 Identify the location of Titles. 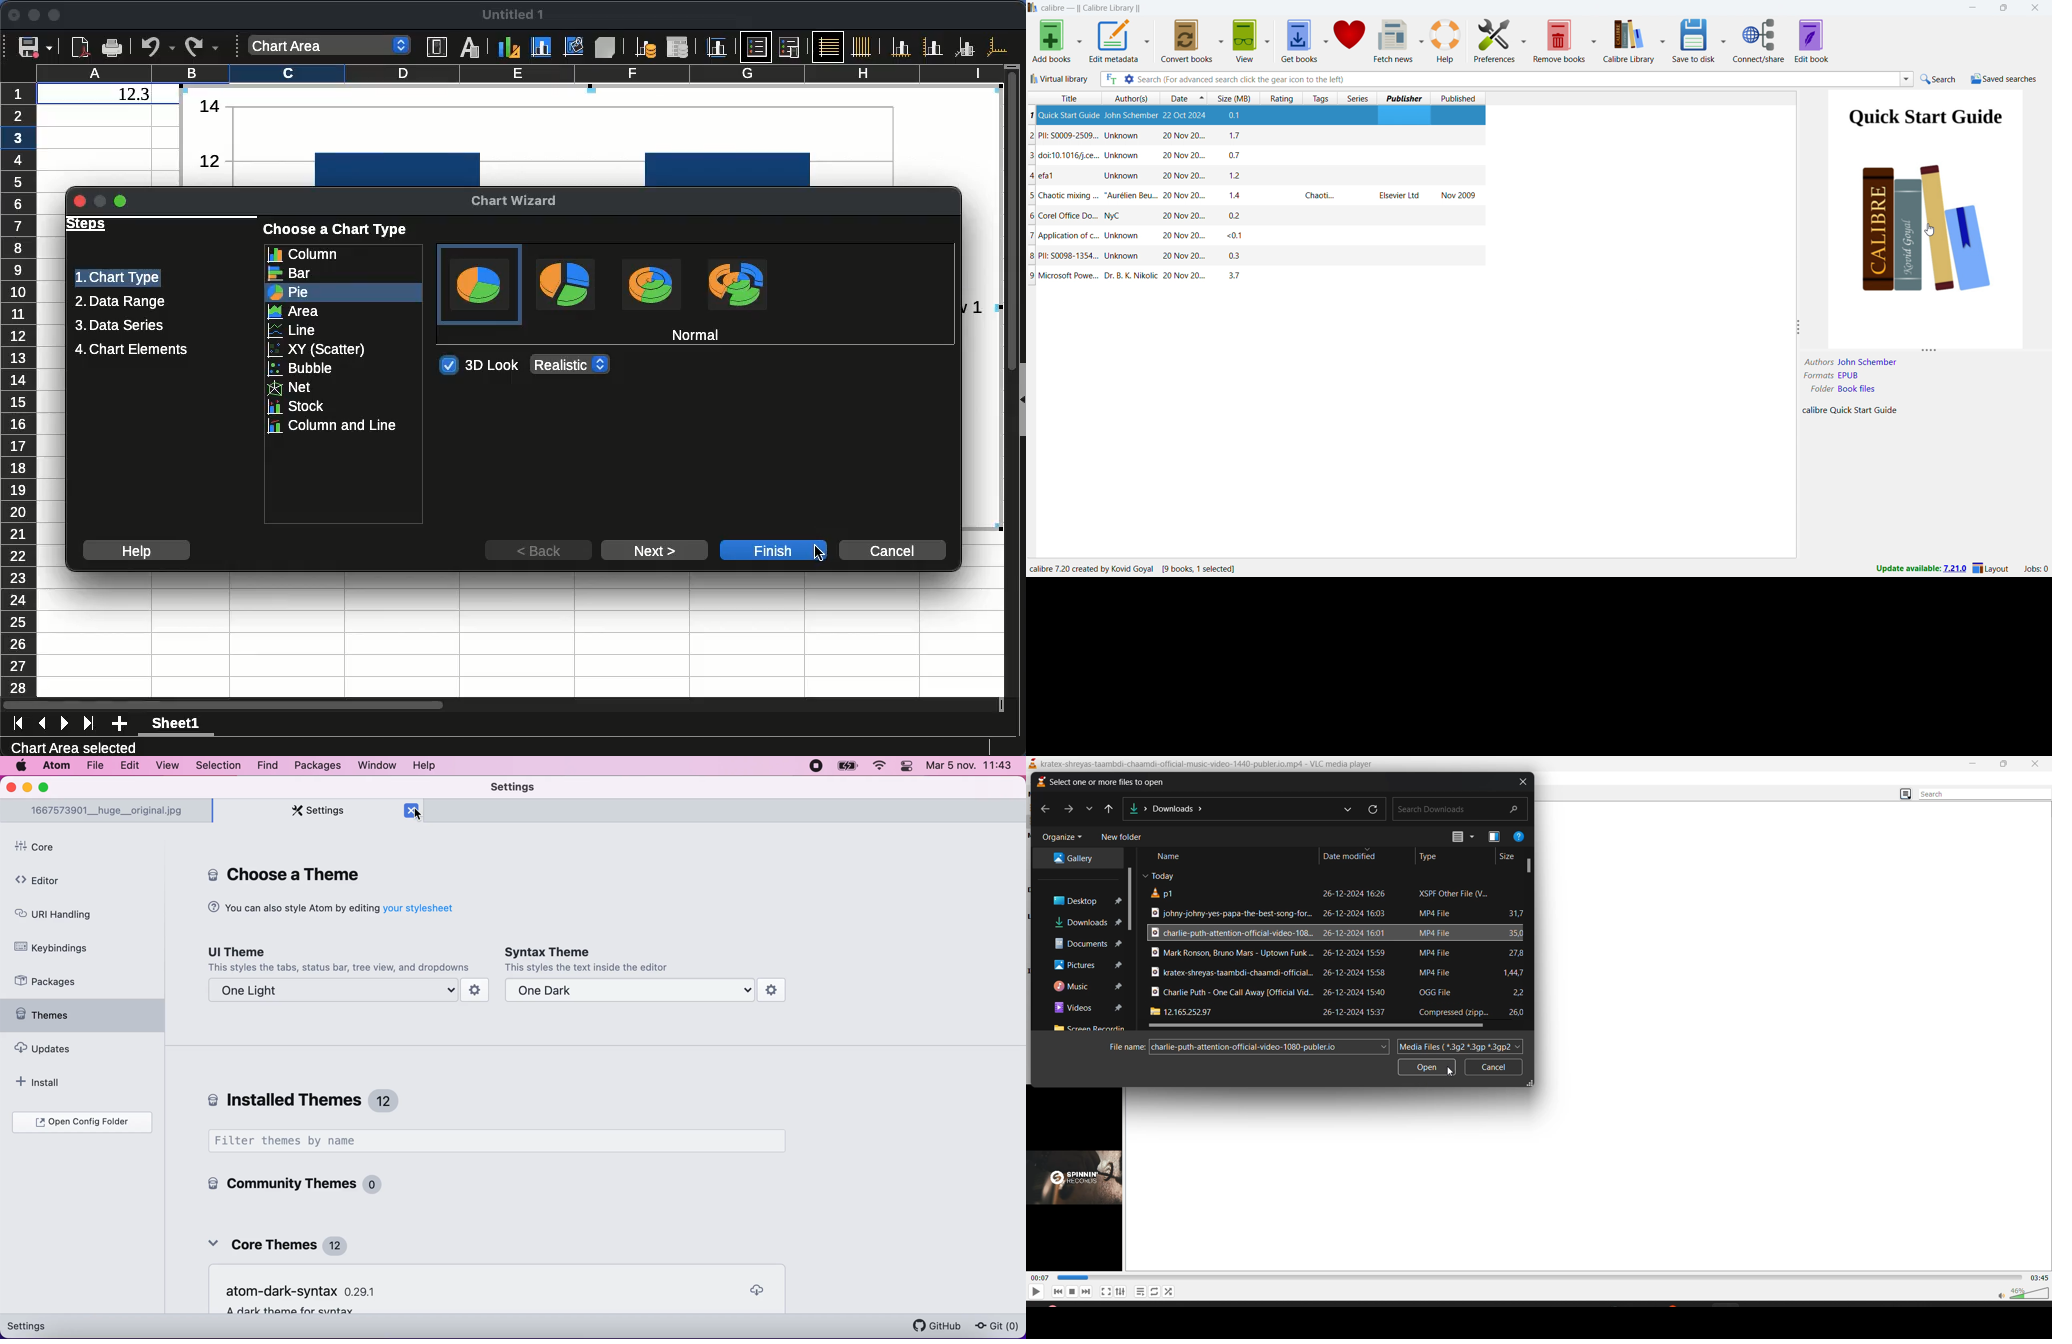
(716, 47).